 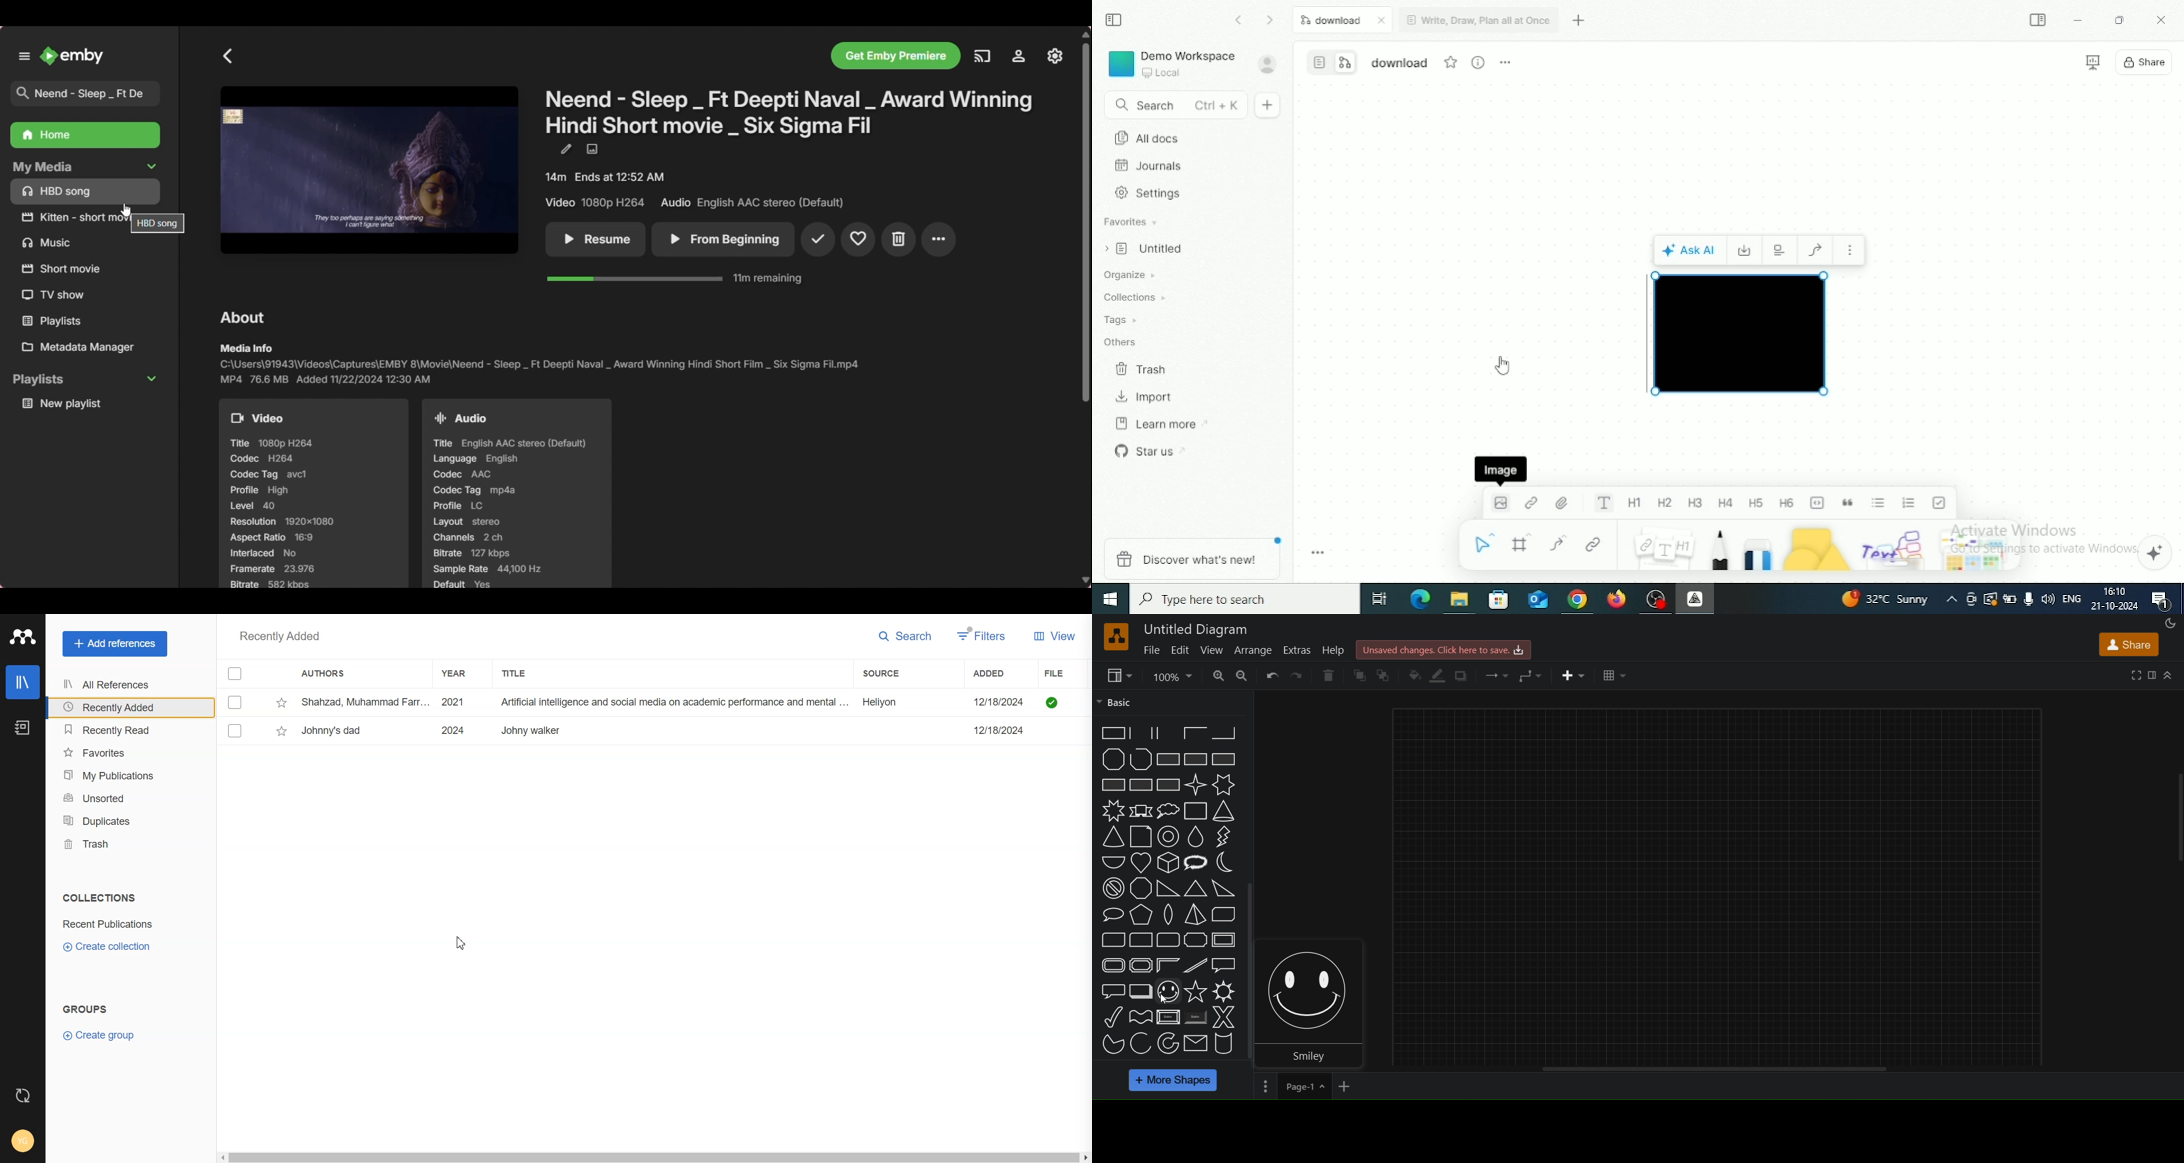 I want to click on options, so click(x=1264, y=1088).